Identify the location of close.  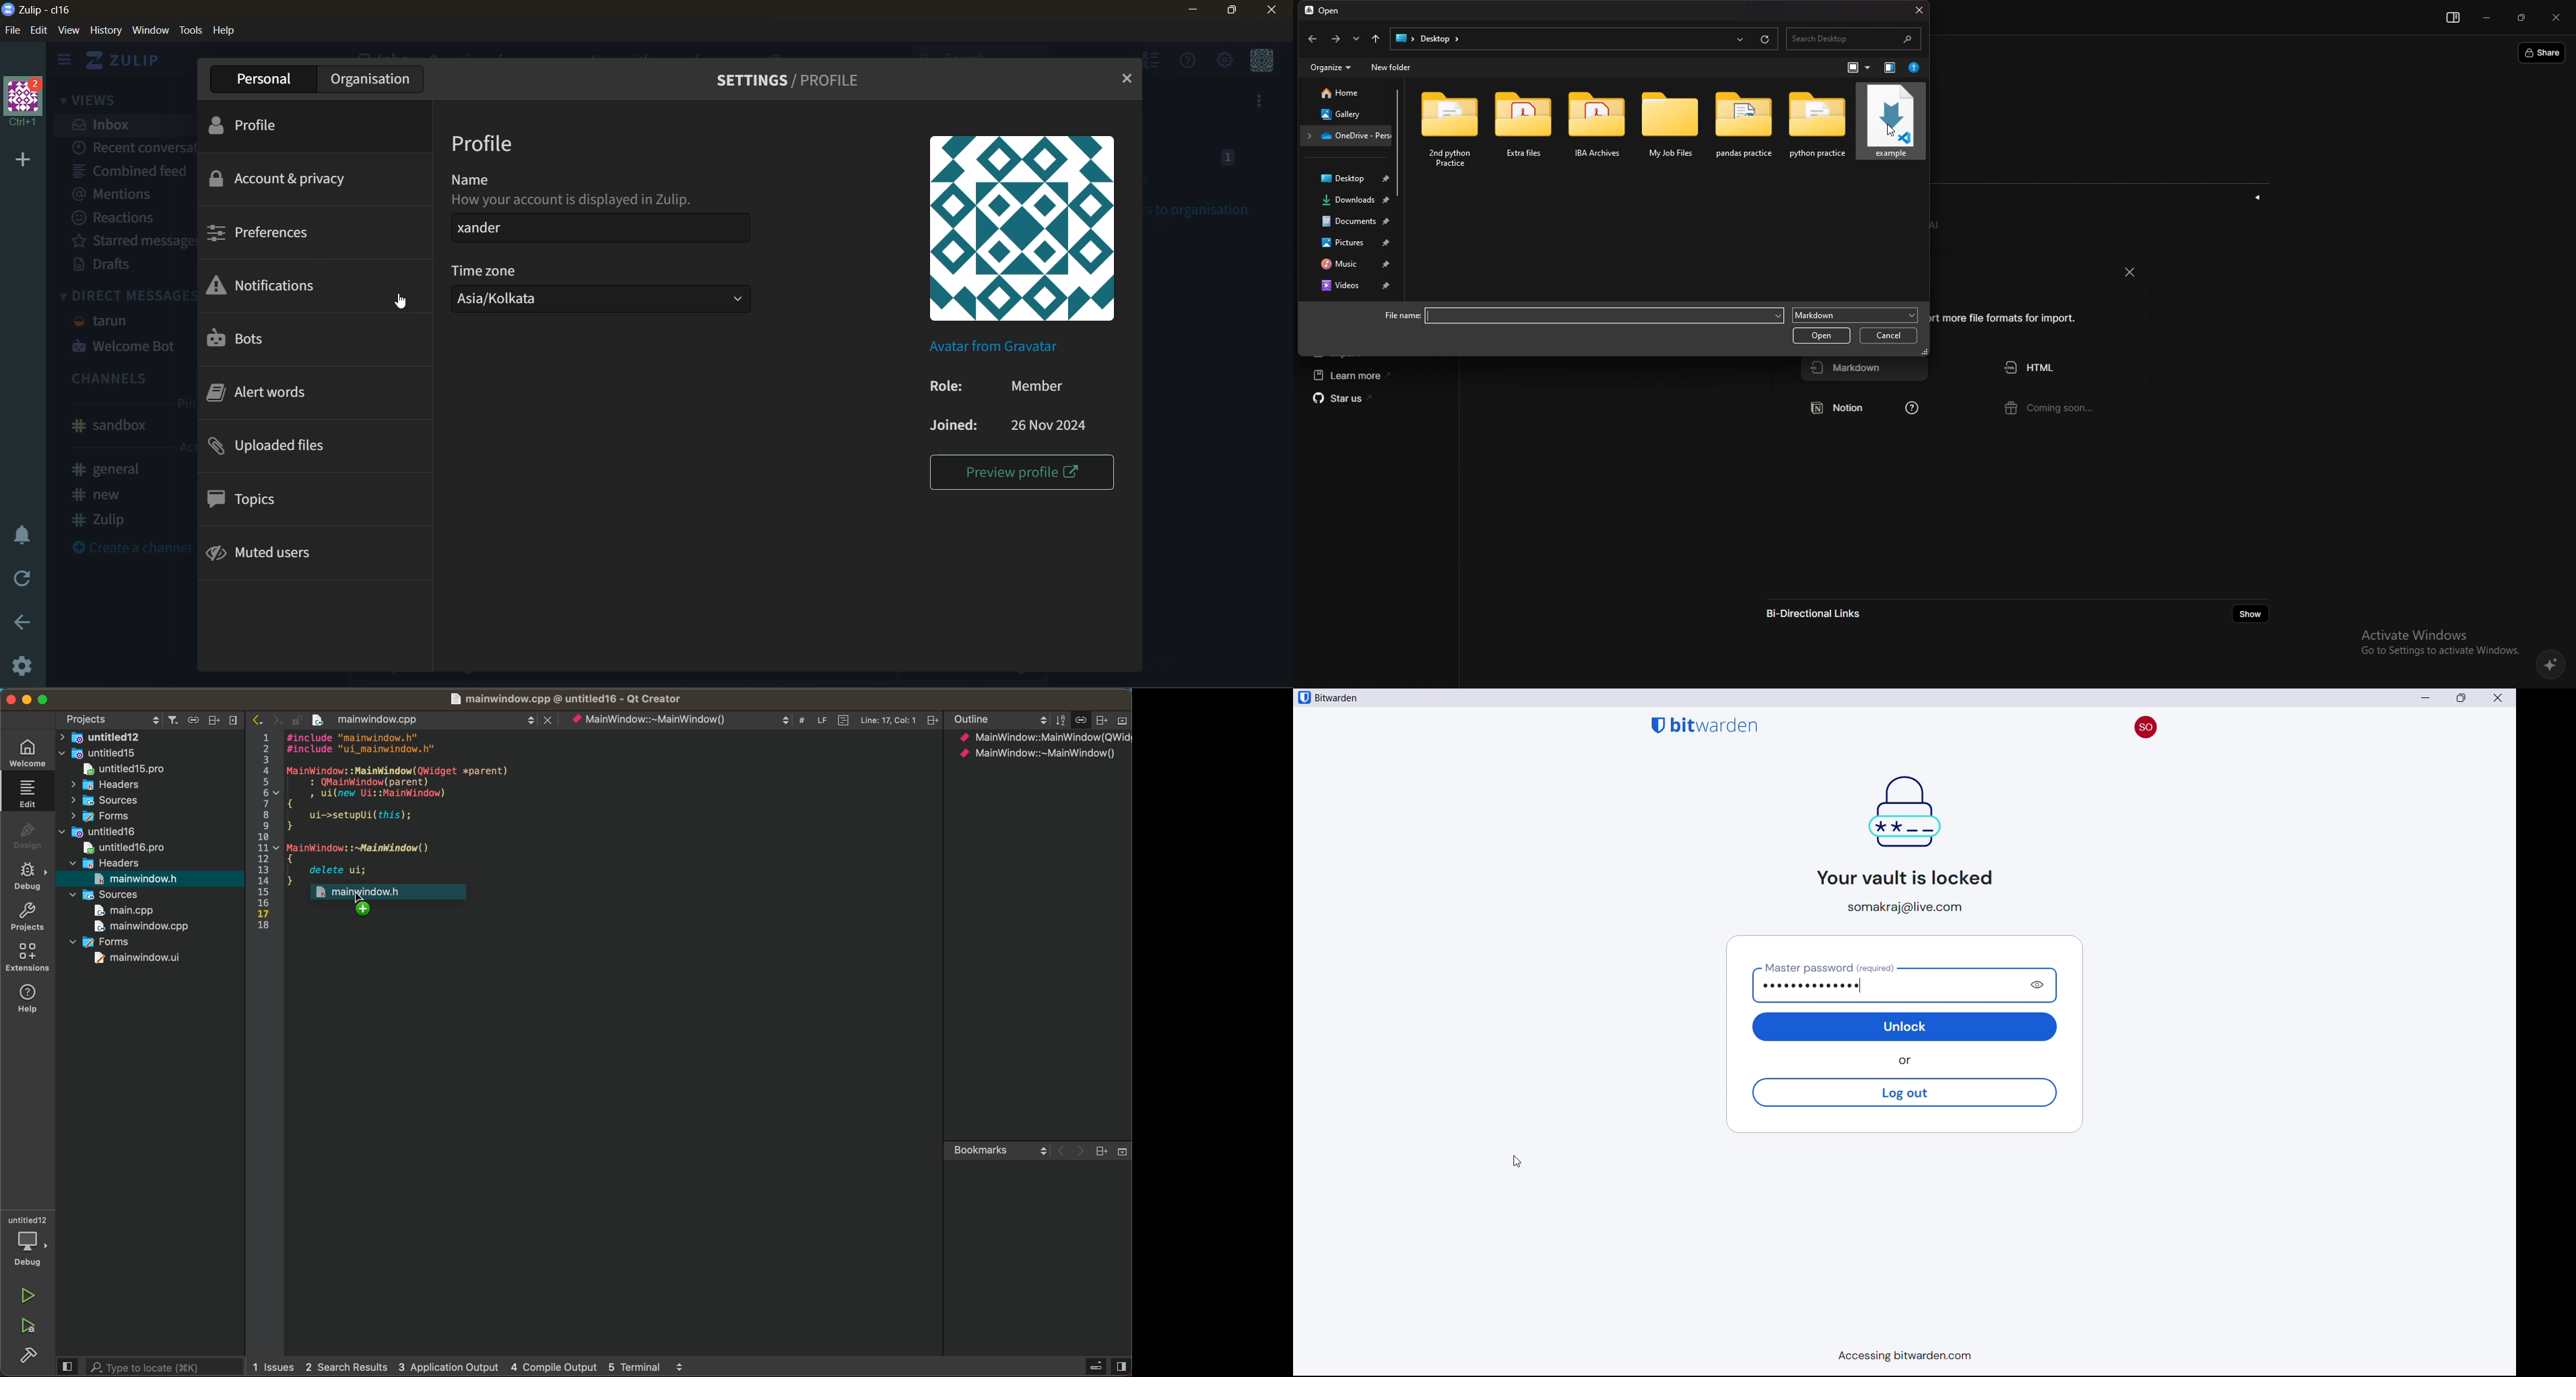
(2462, 698).